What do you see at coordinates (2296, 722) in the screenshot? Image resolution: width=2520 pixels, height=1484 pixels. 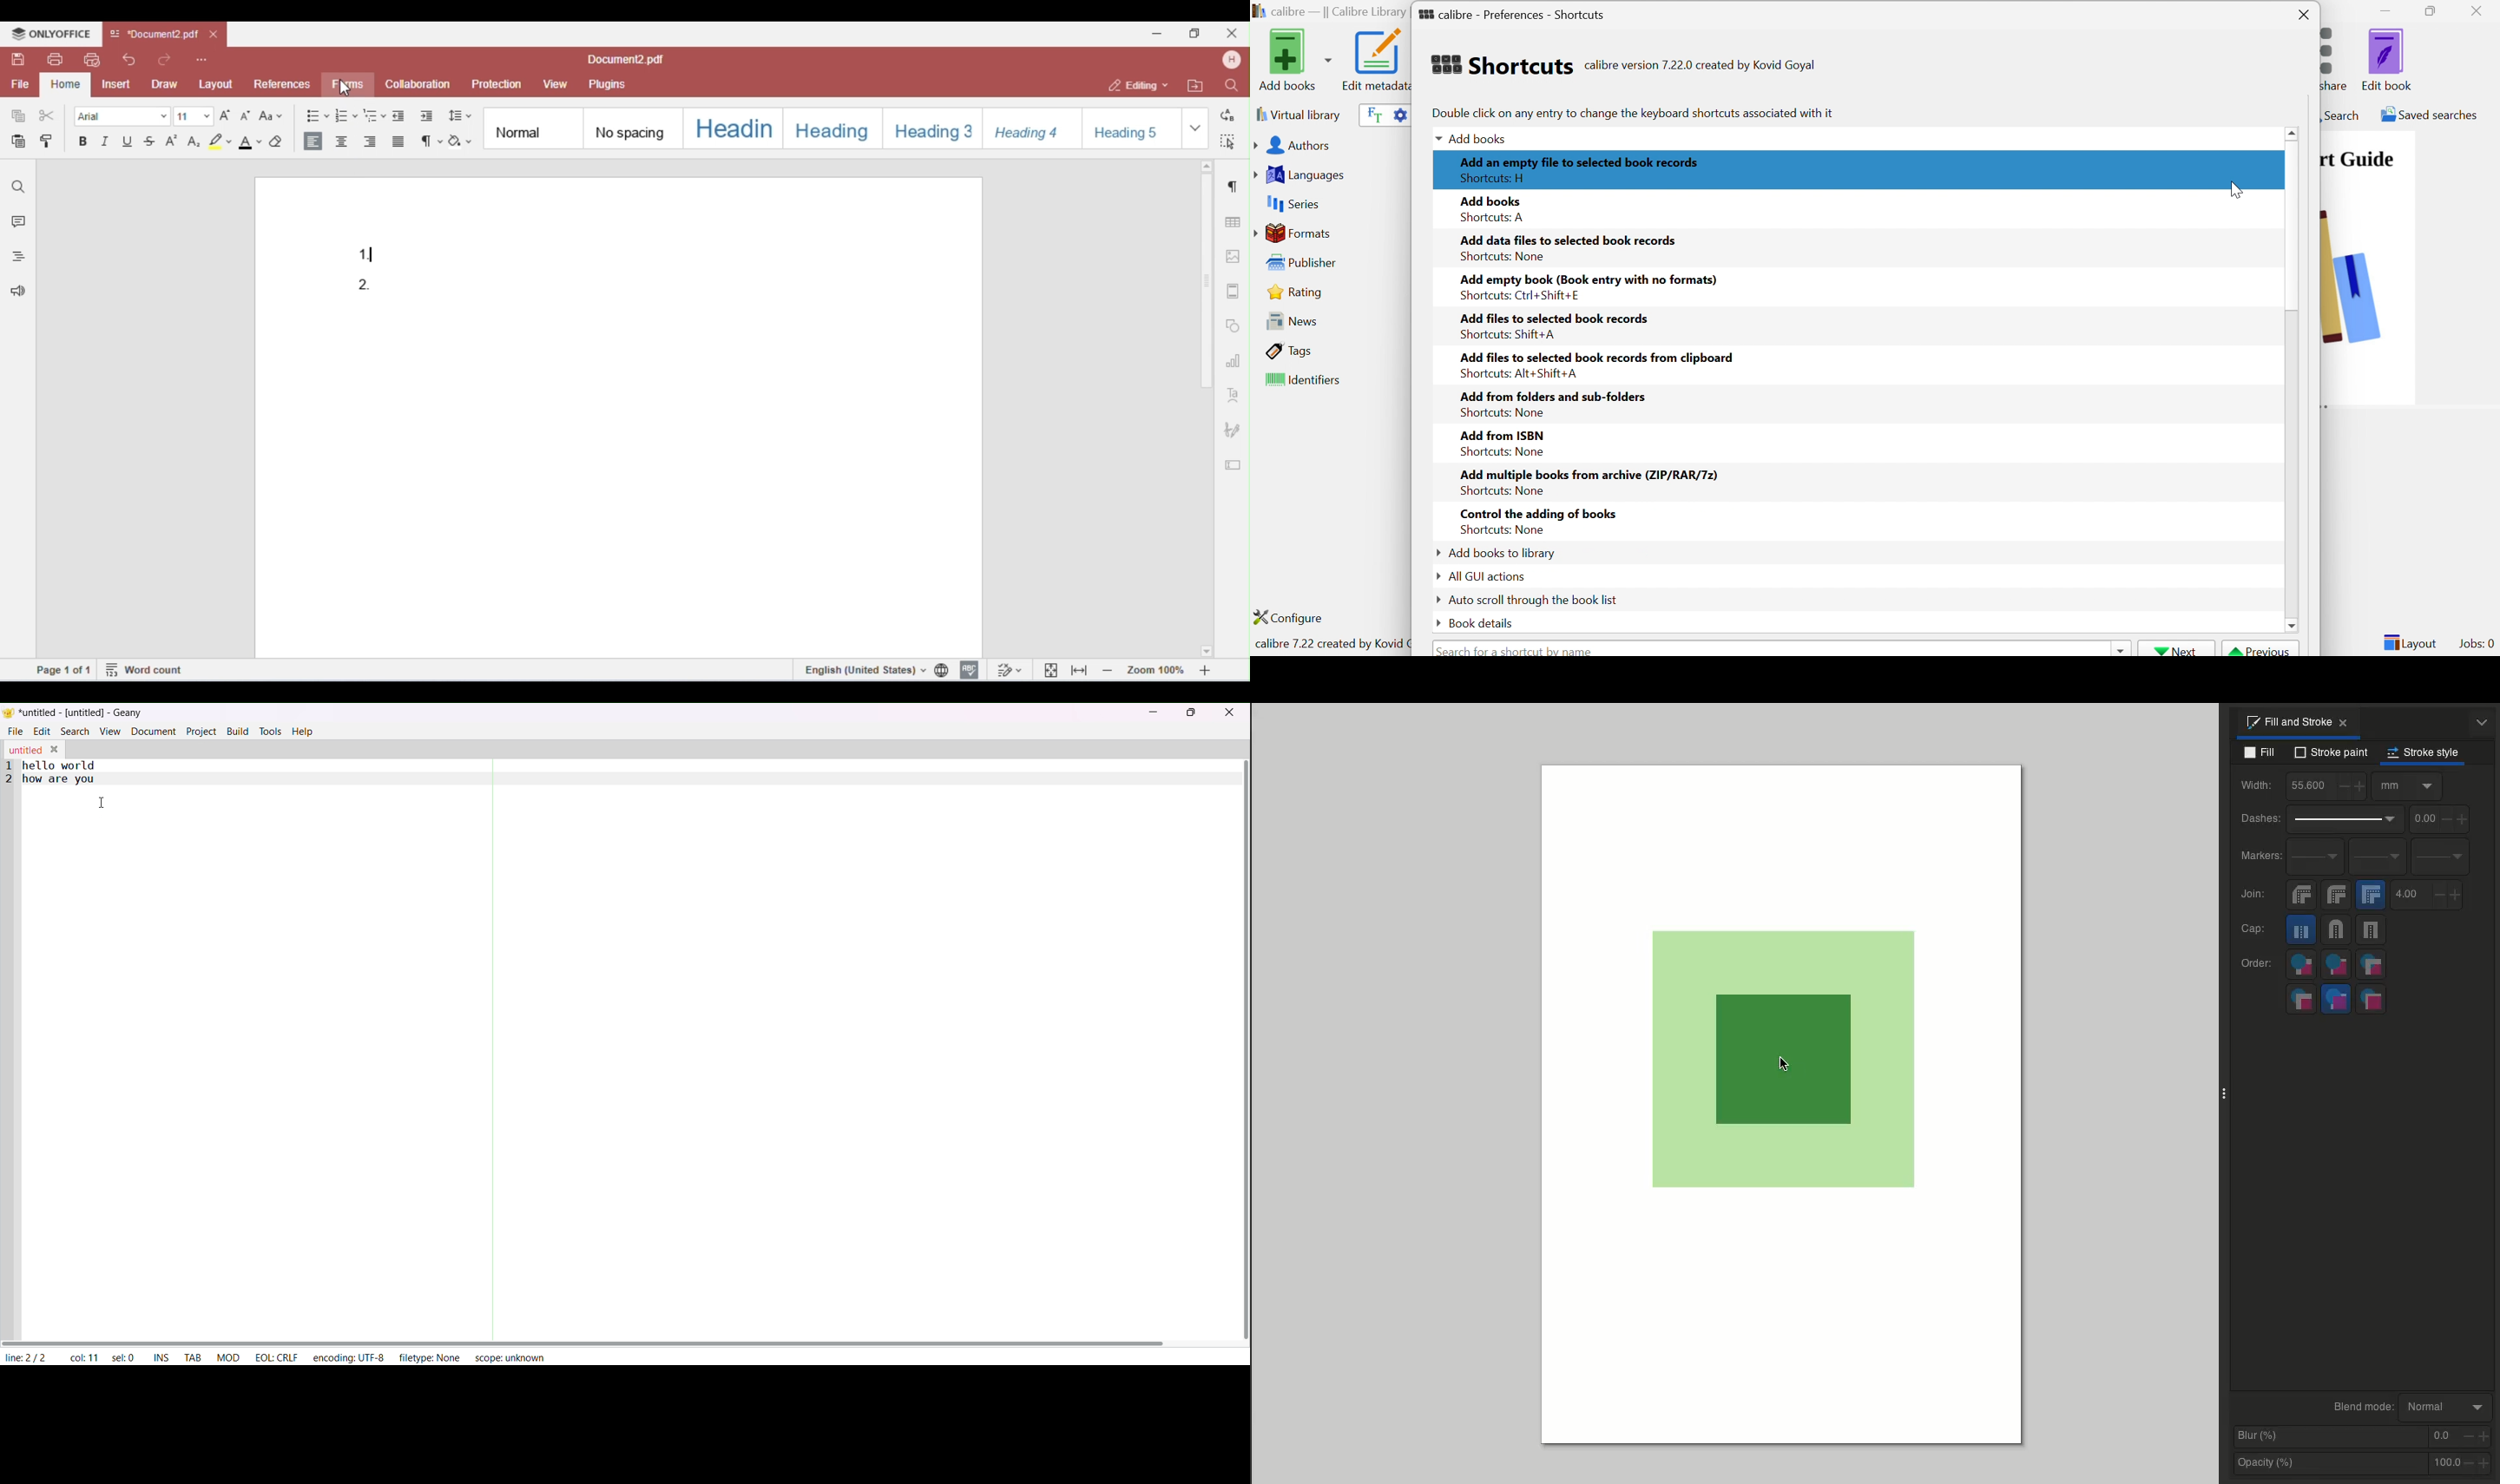 I see `Fill and stroke` at bounding box center [2296, 722].